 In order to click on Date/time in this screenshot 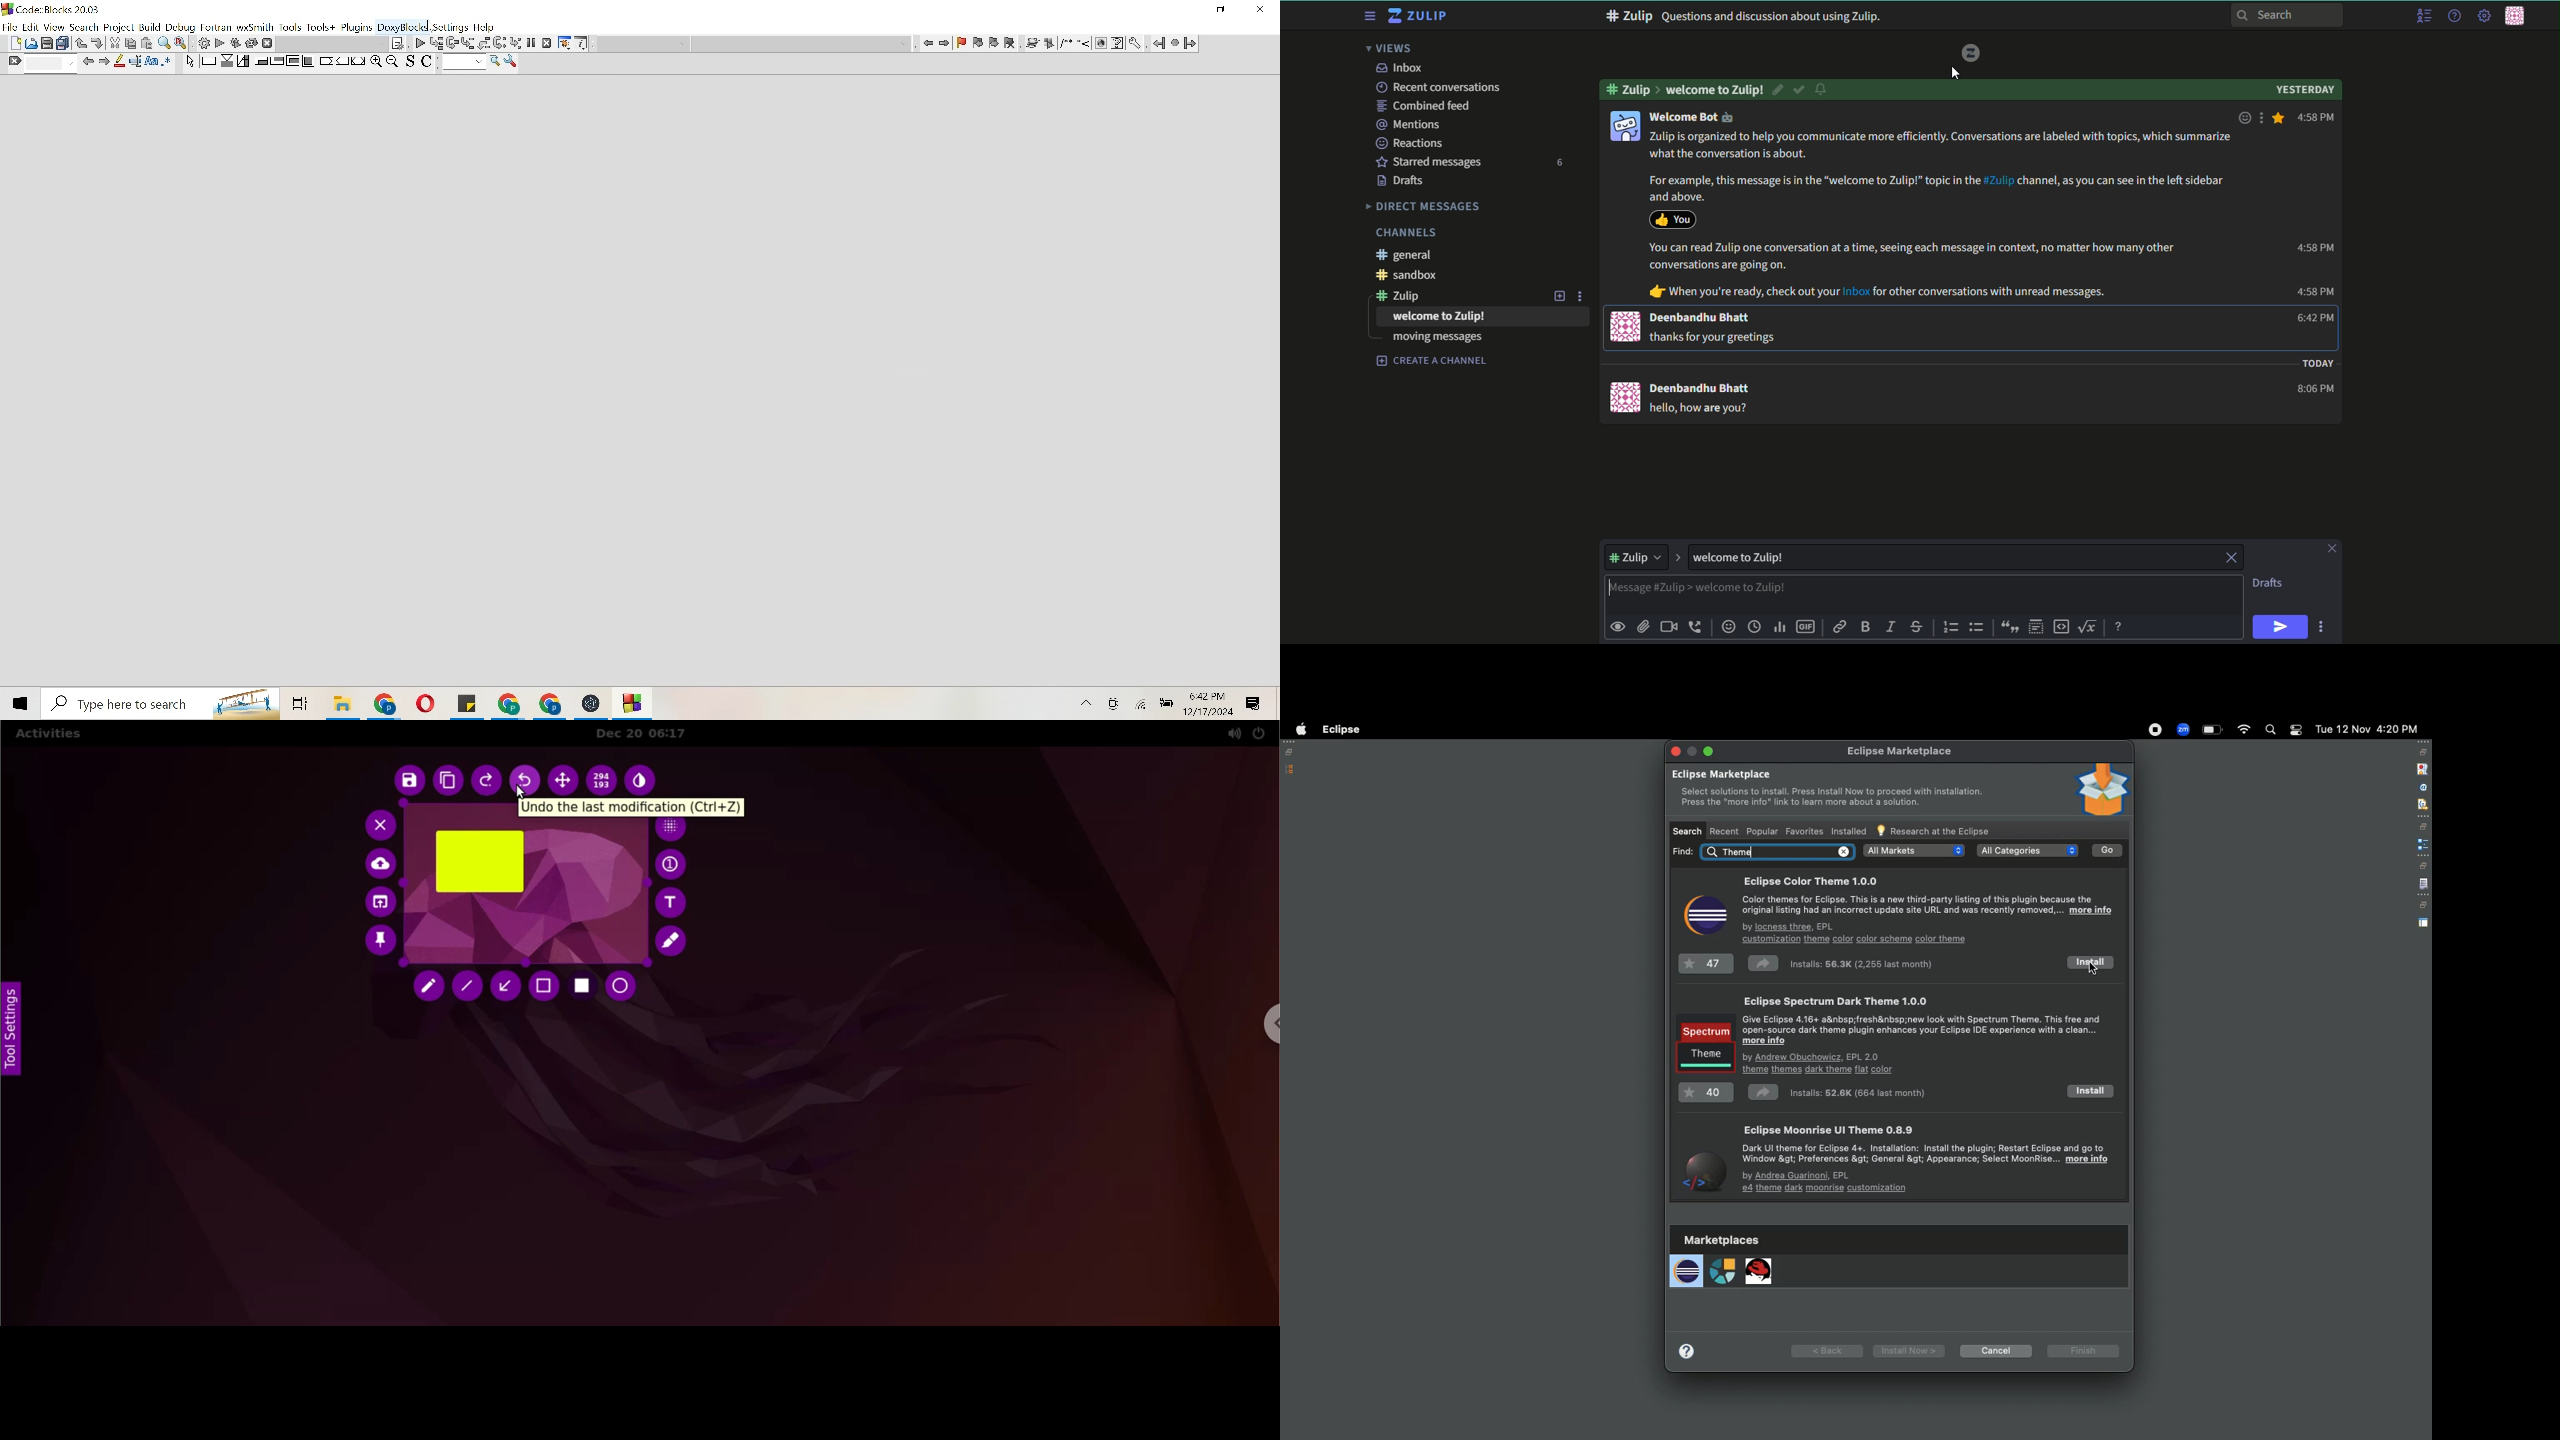, I will do `click(2368, 728)`.